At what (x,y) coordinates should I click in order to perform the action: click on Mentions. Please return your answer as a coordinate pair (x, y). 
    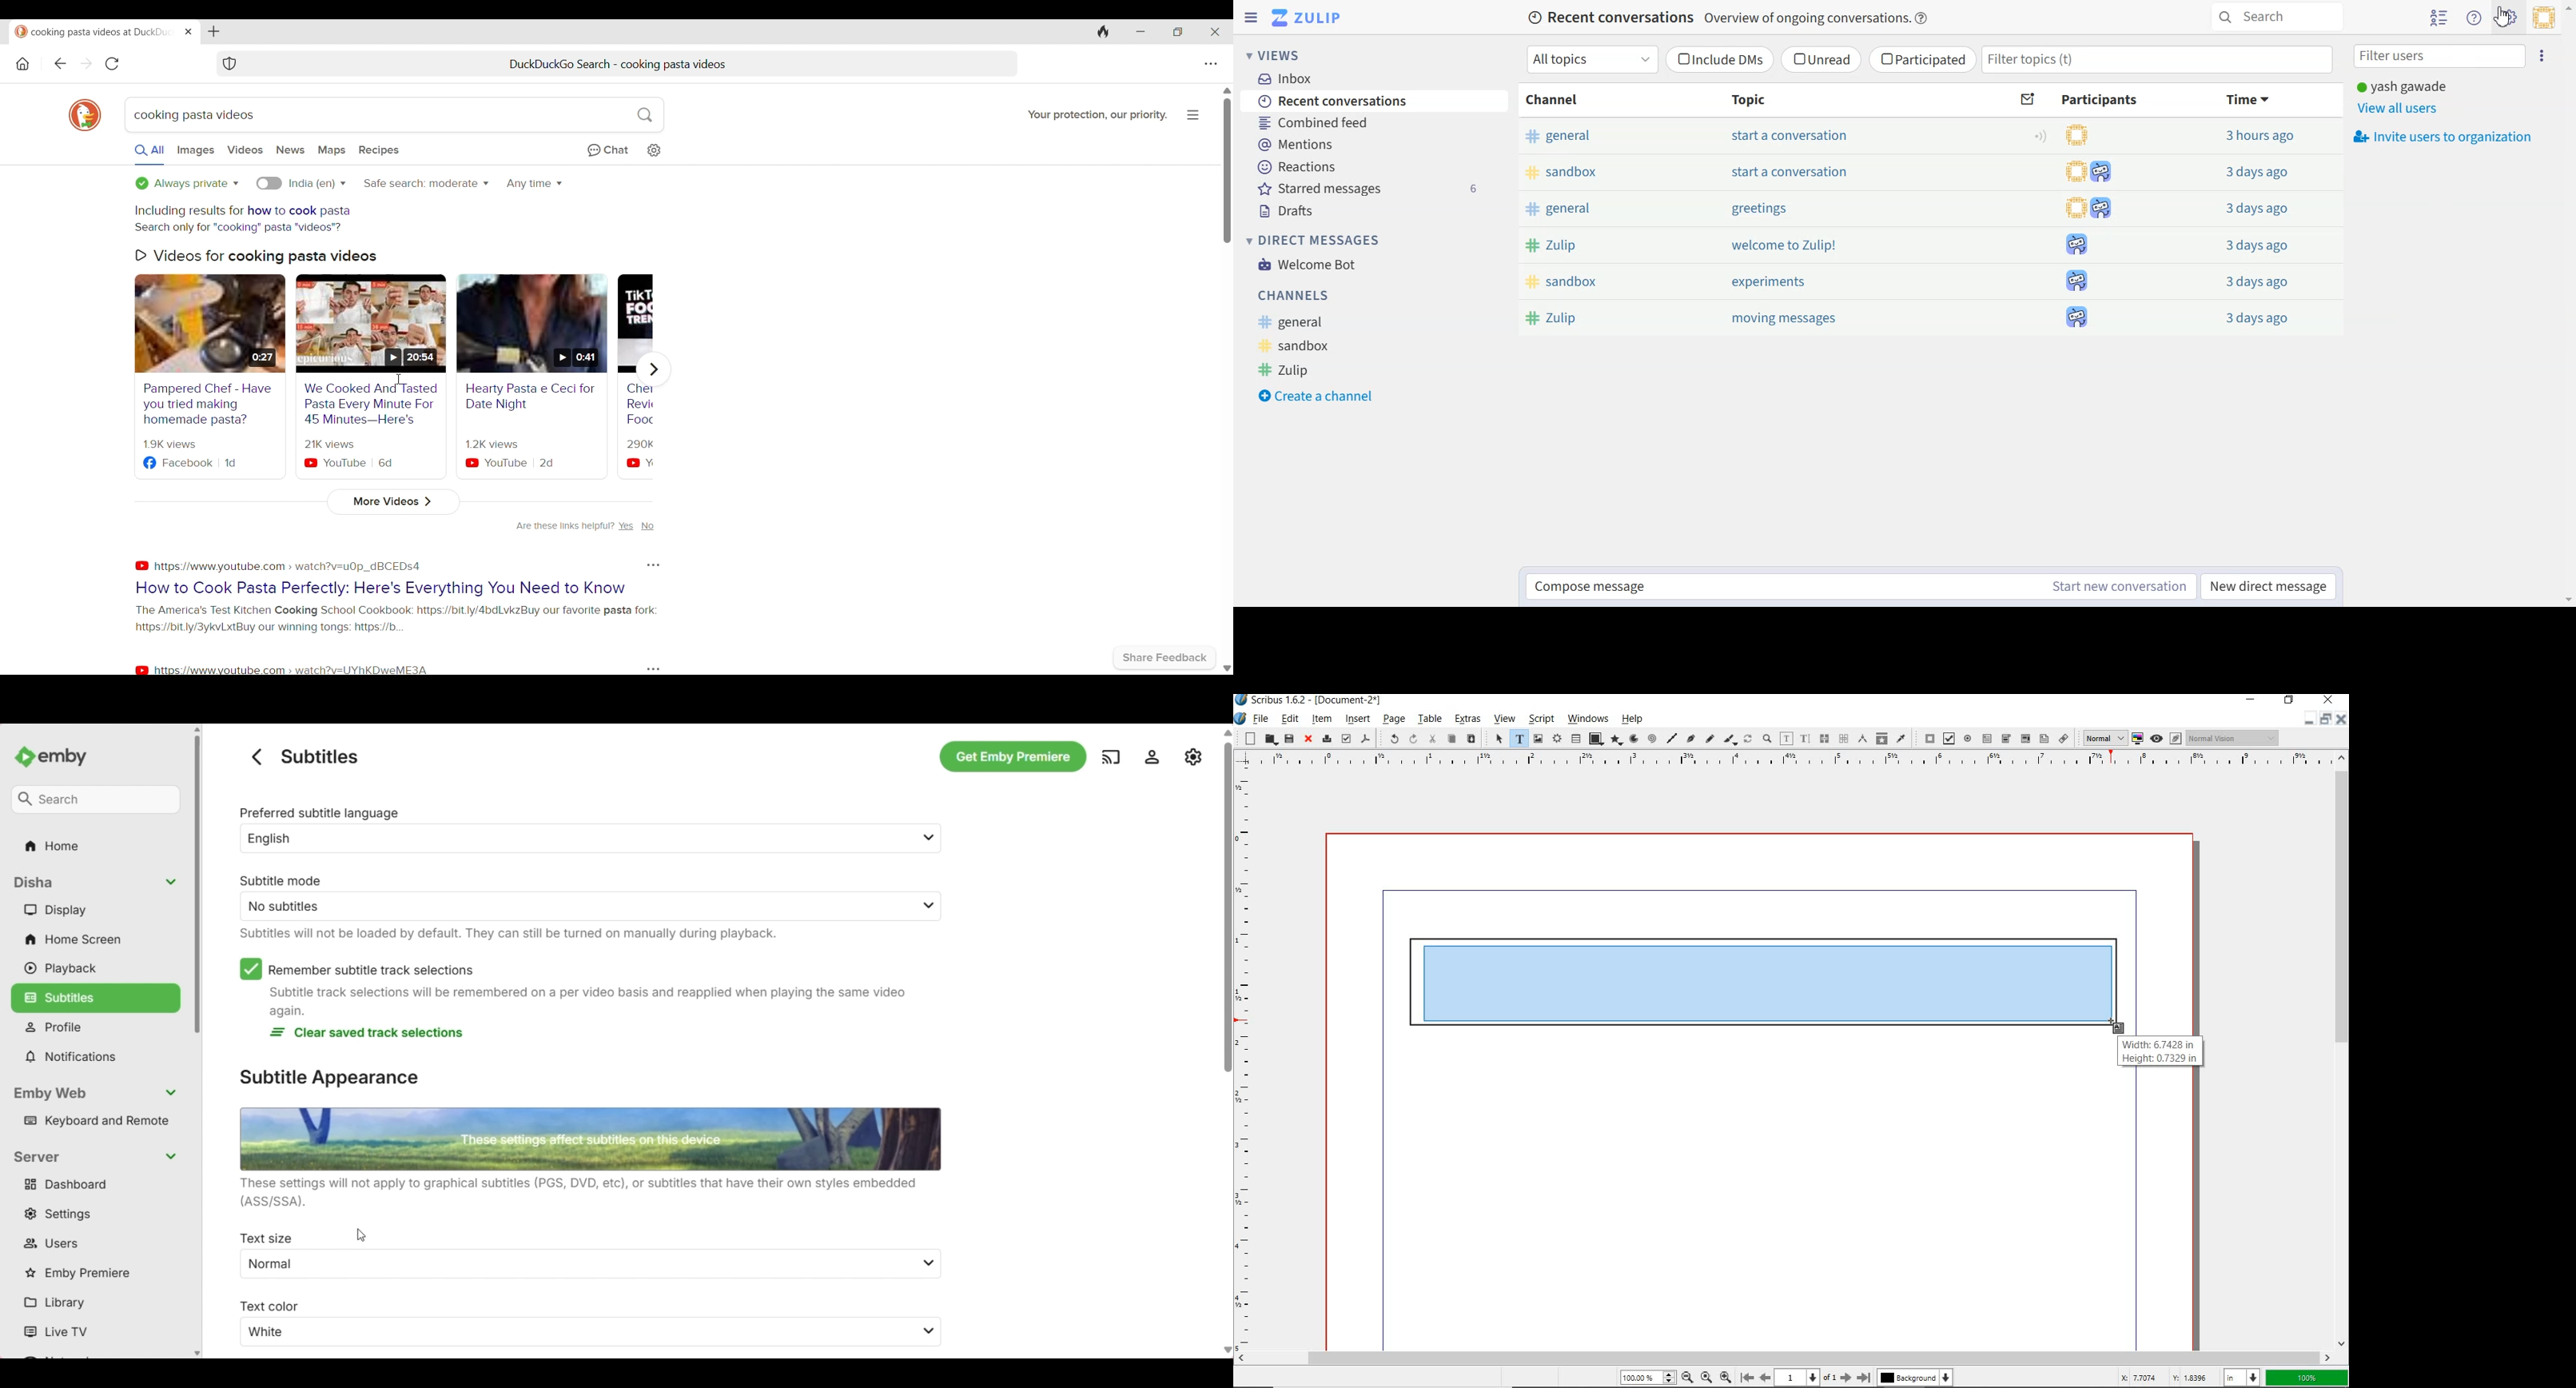
    Looking at the image, I should click on (1300, 143).